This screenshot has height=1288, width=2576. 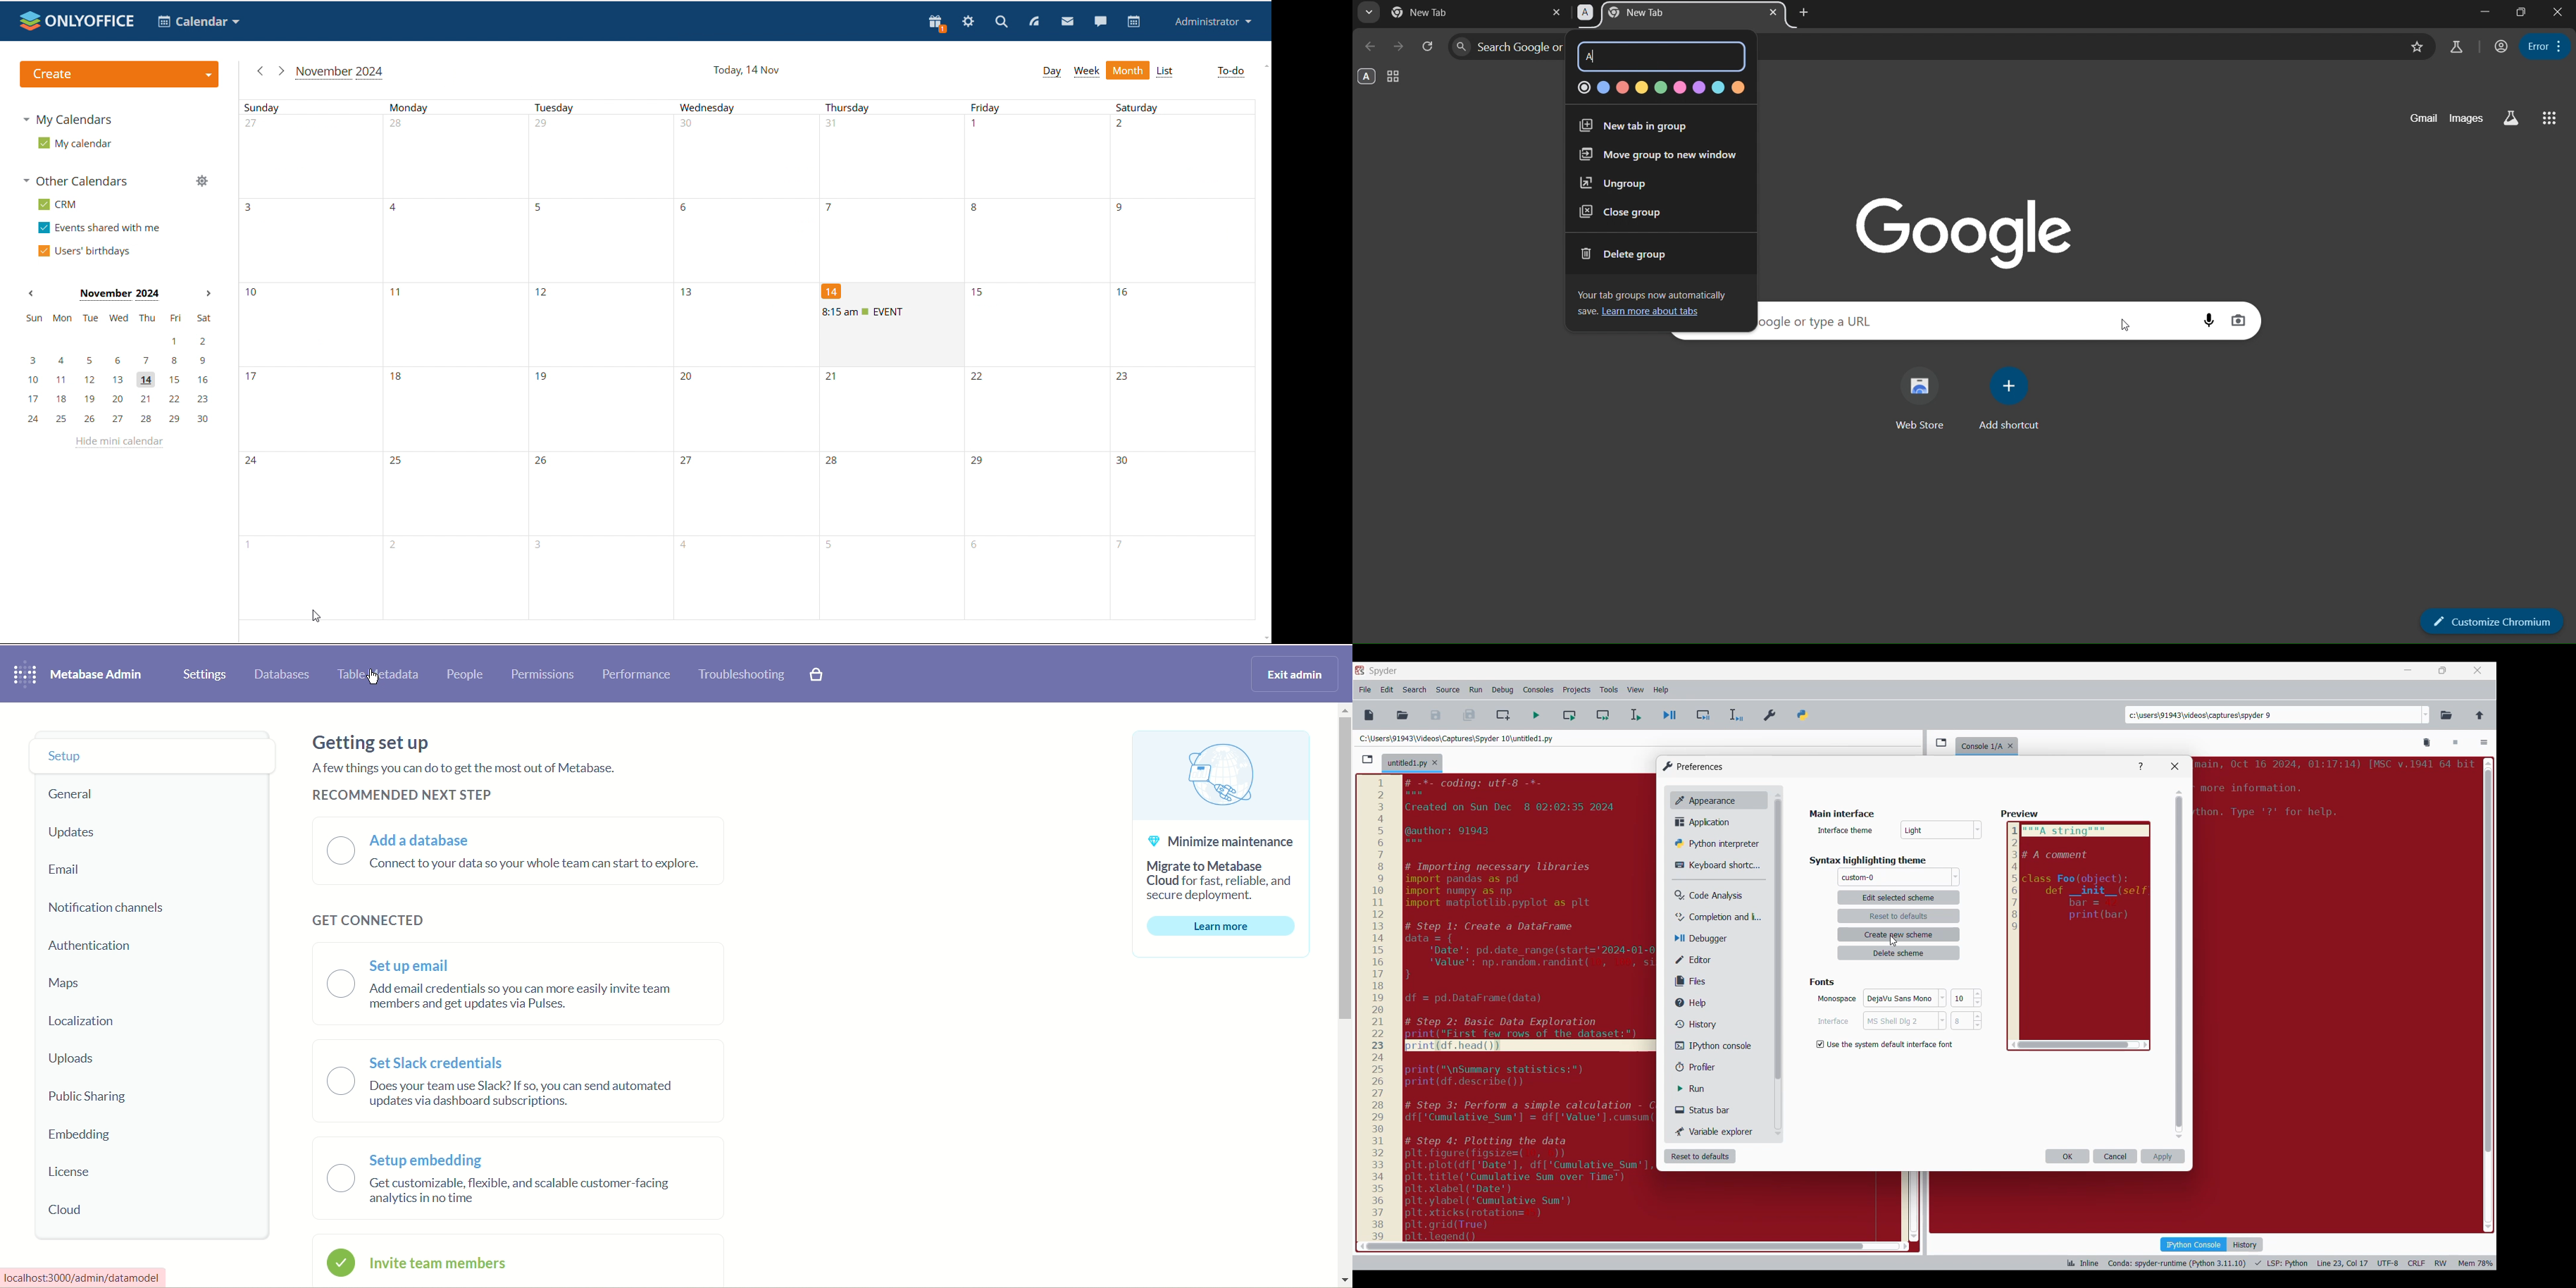 What do you see at coordinates (2194, 1244) in the screenshot?
I see `IPython console` at bounding box center [2194, 1244].